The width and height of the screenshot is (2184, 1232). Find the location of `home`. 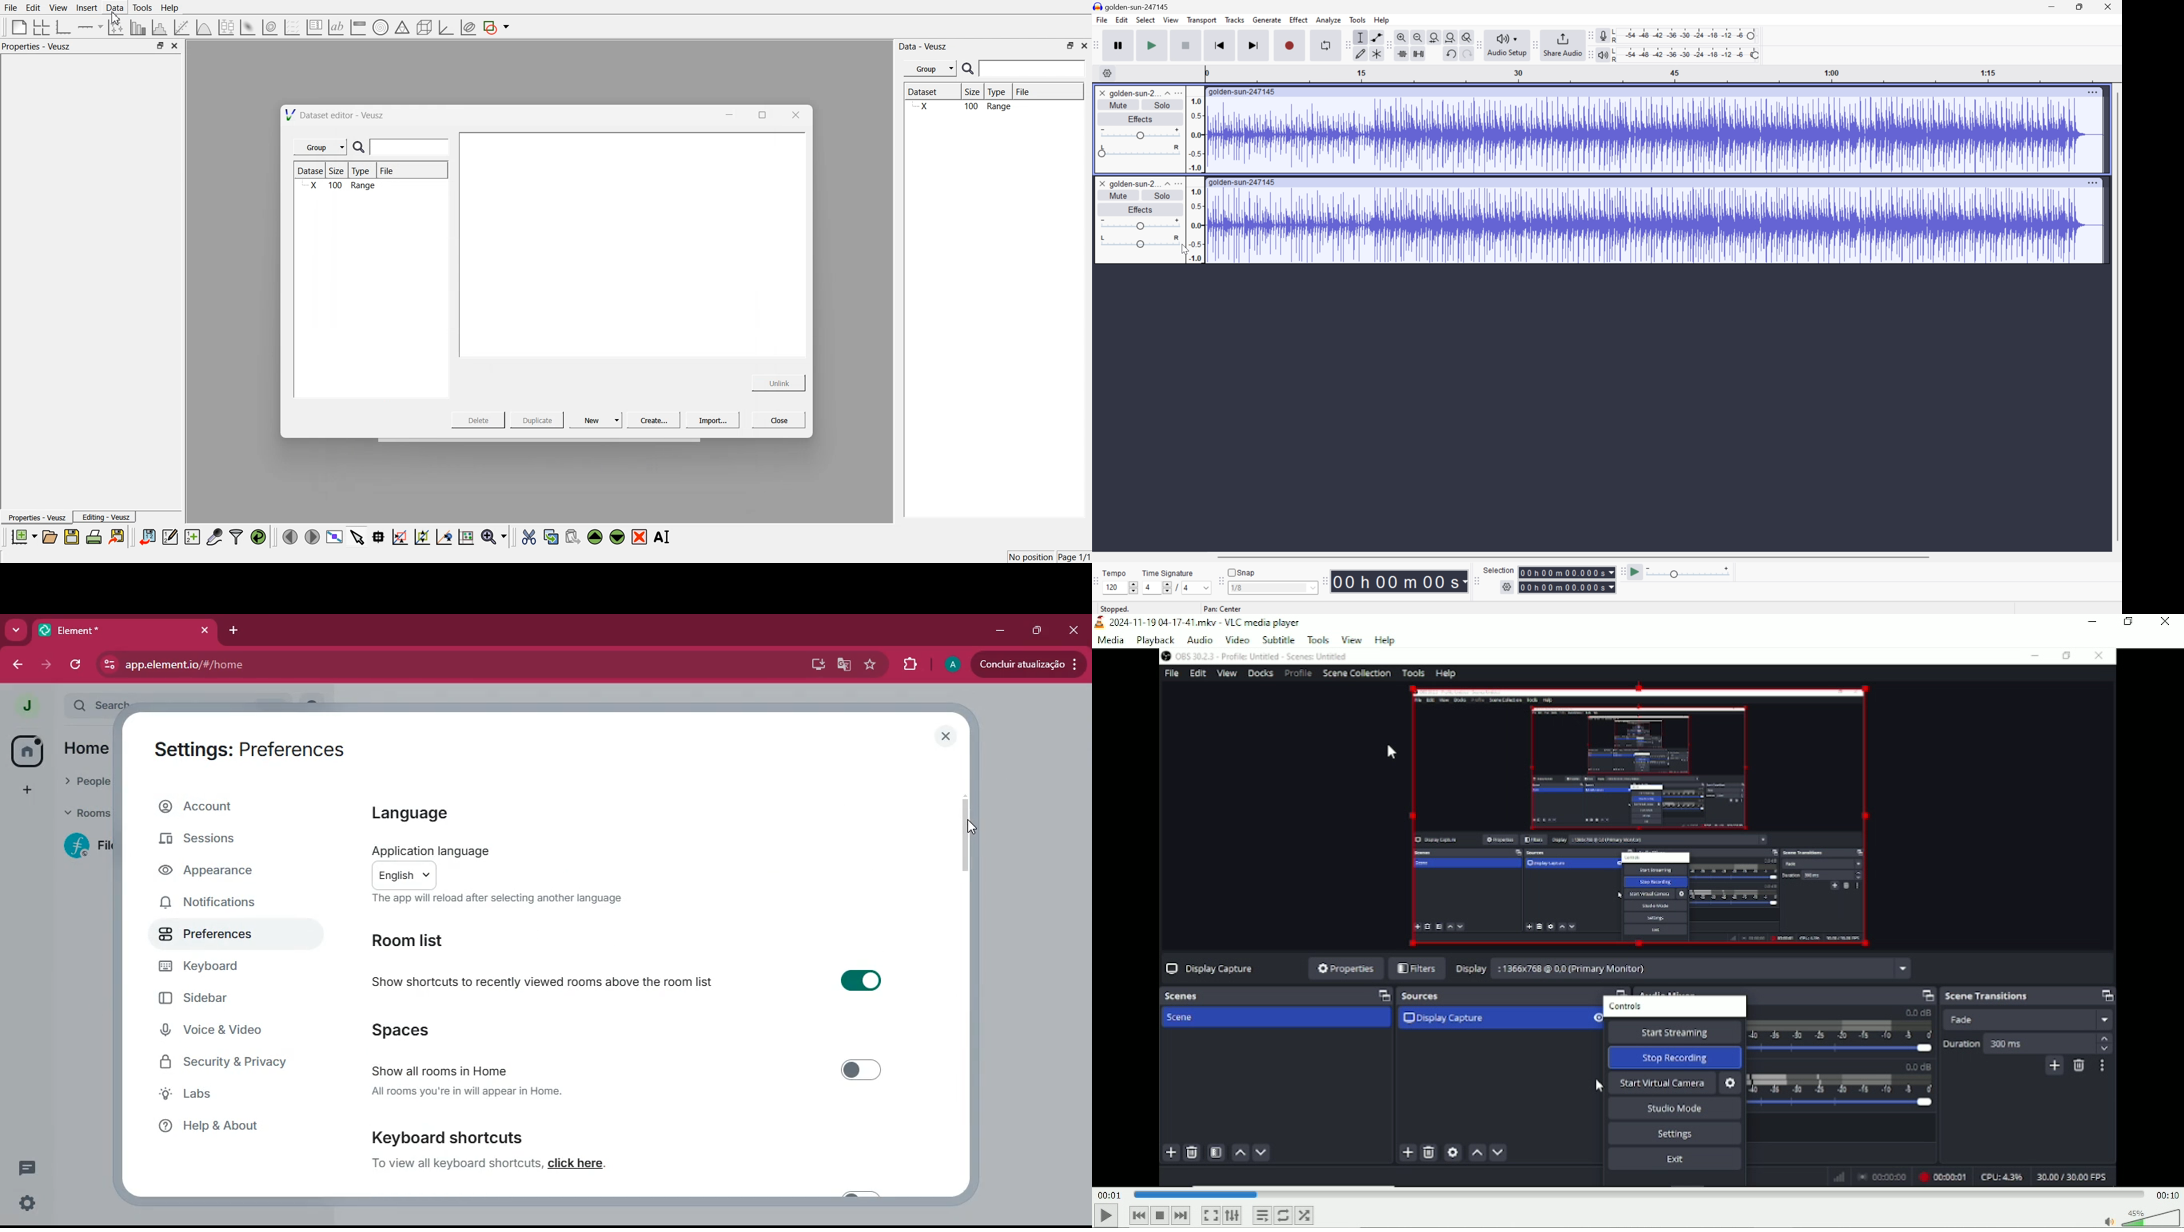

home is located at coordinates (27, 751).